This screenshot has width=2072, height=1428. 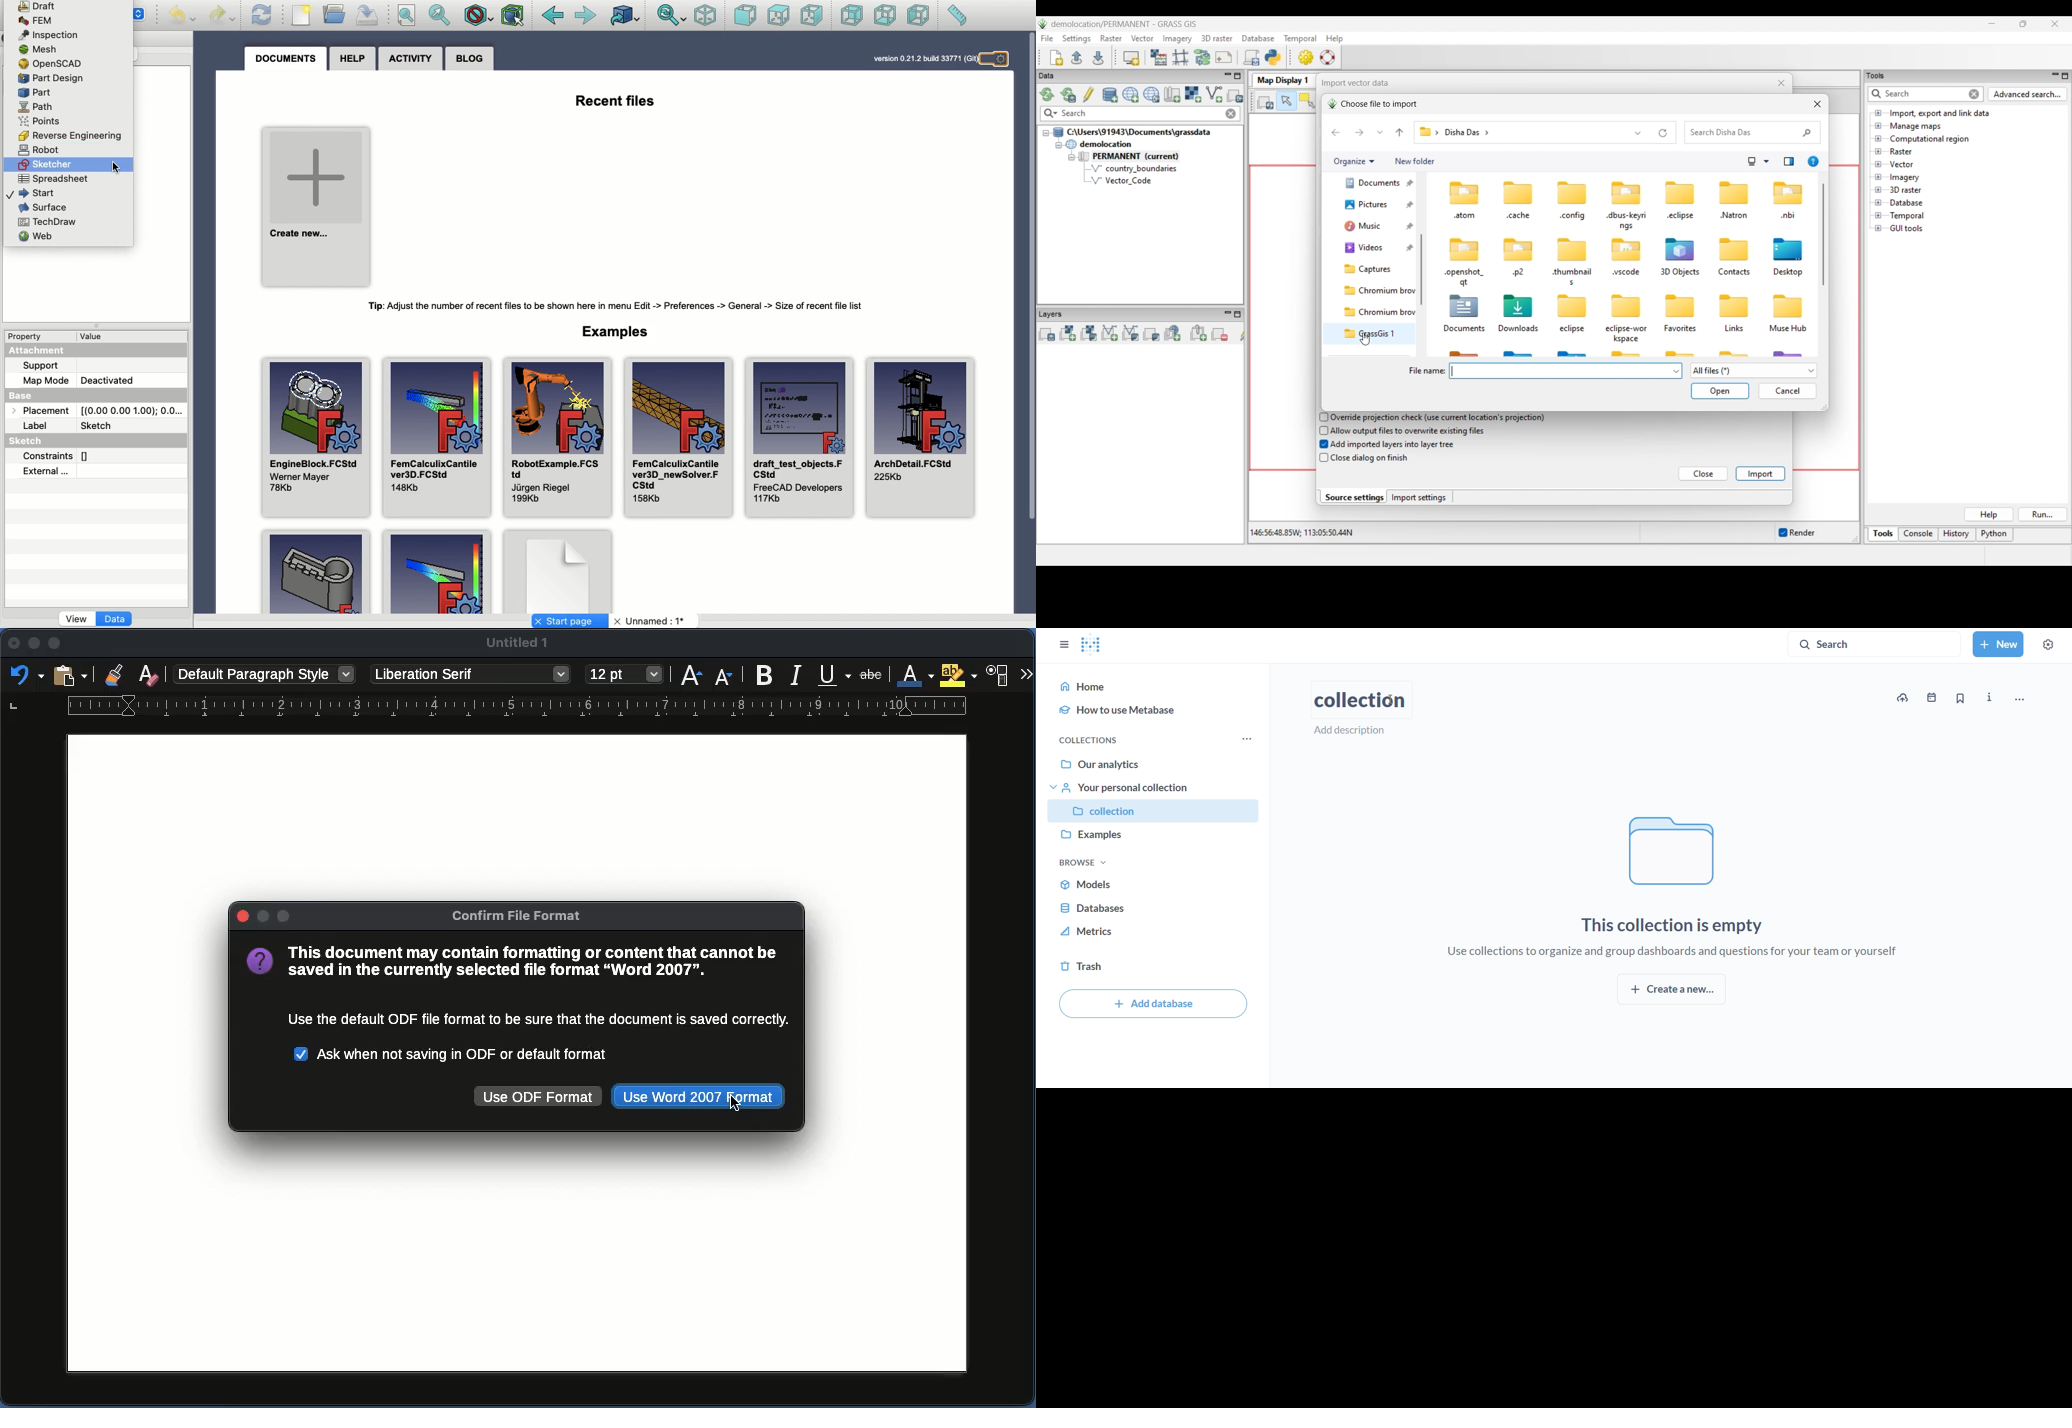 What do you see at coordinates (52, 78) in the screenshot?
I see `Part design` at bounding box center [52, 78].